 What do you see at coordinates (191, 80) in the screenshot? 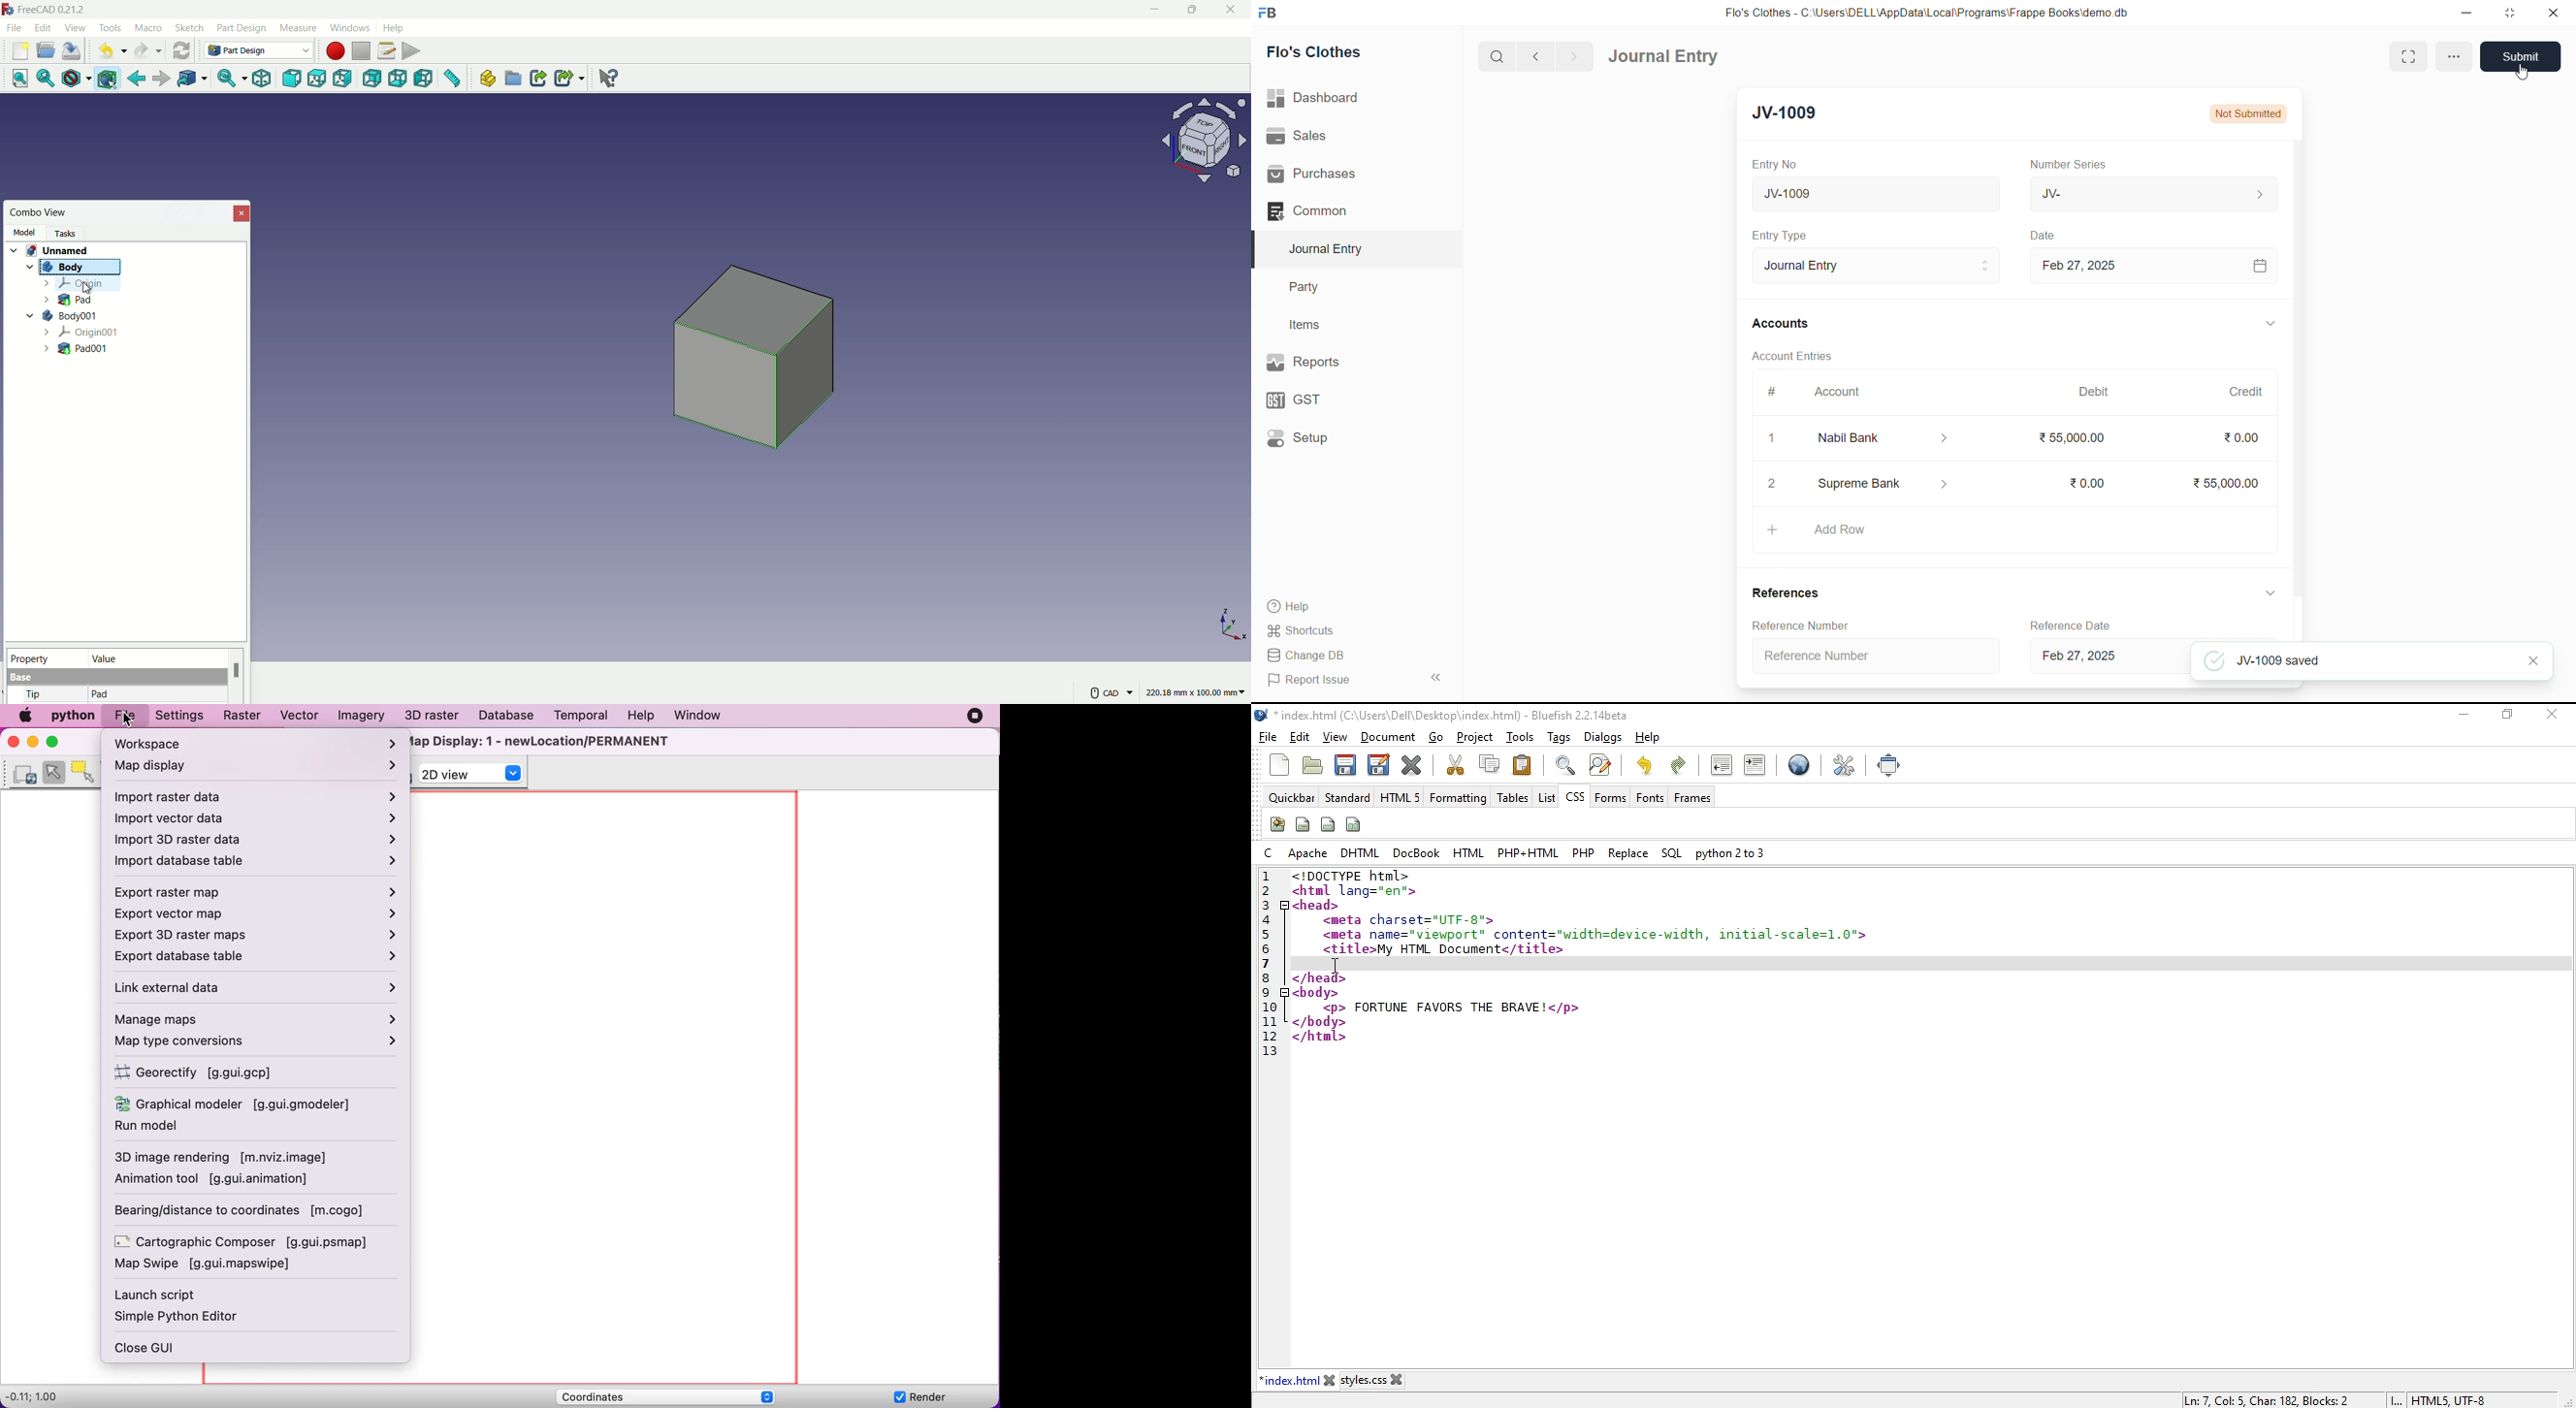
I see `go to linked object` at bounding box center [191, 80].